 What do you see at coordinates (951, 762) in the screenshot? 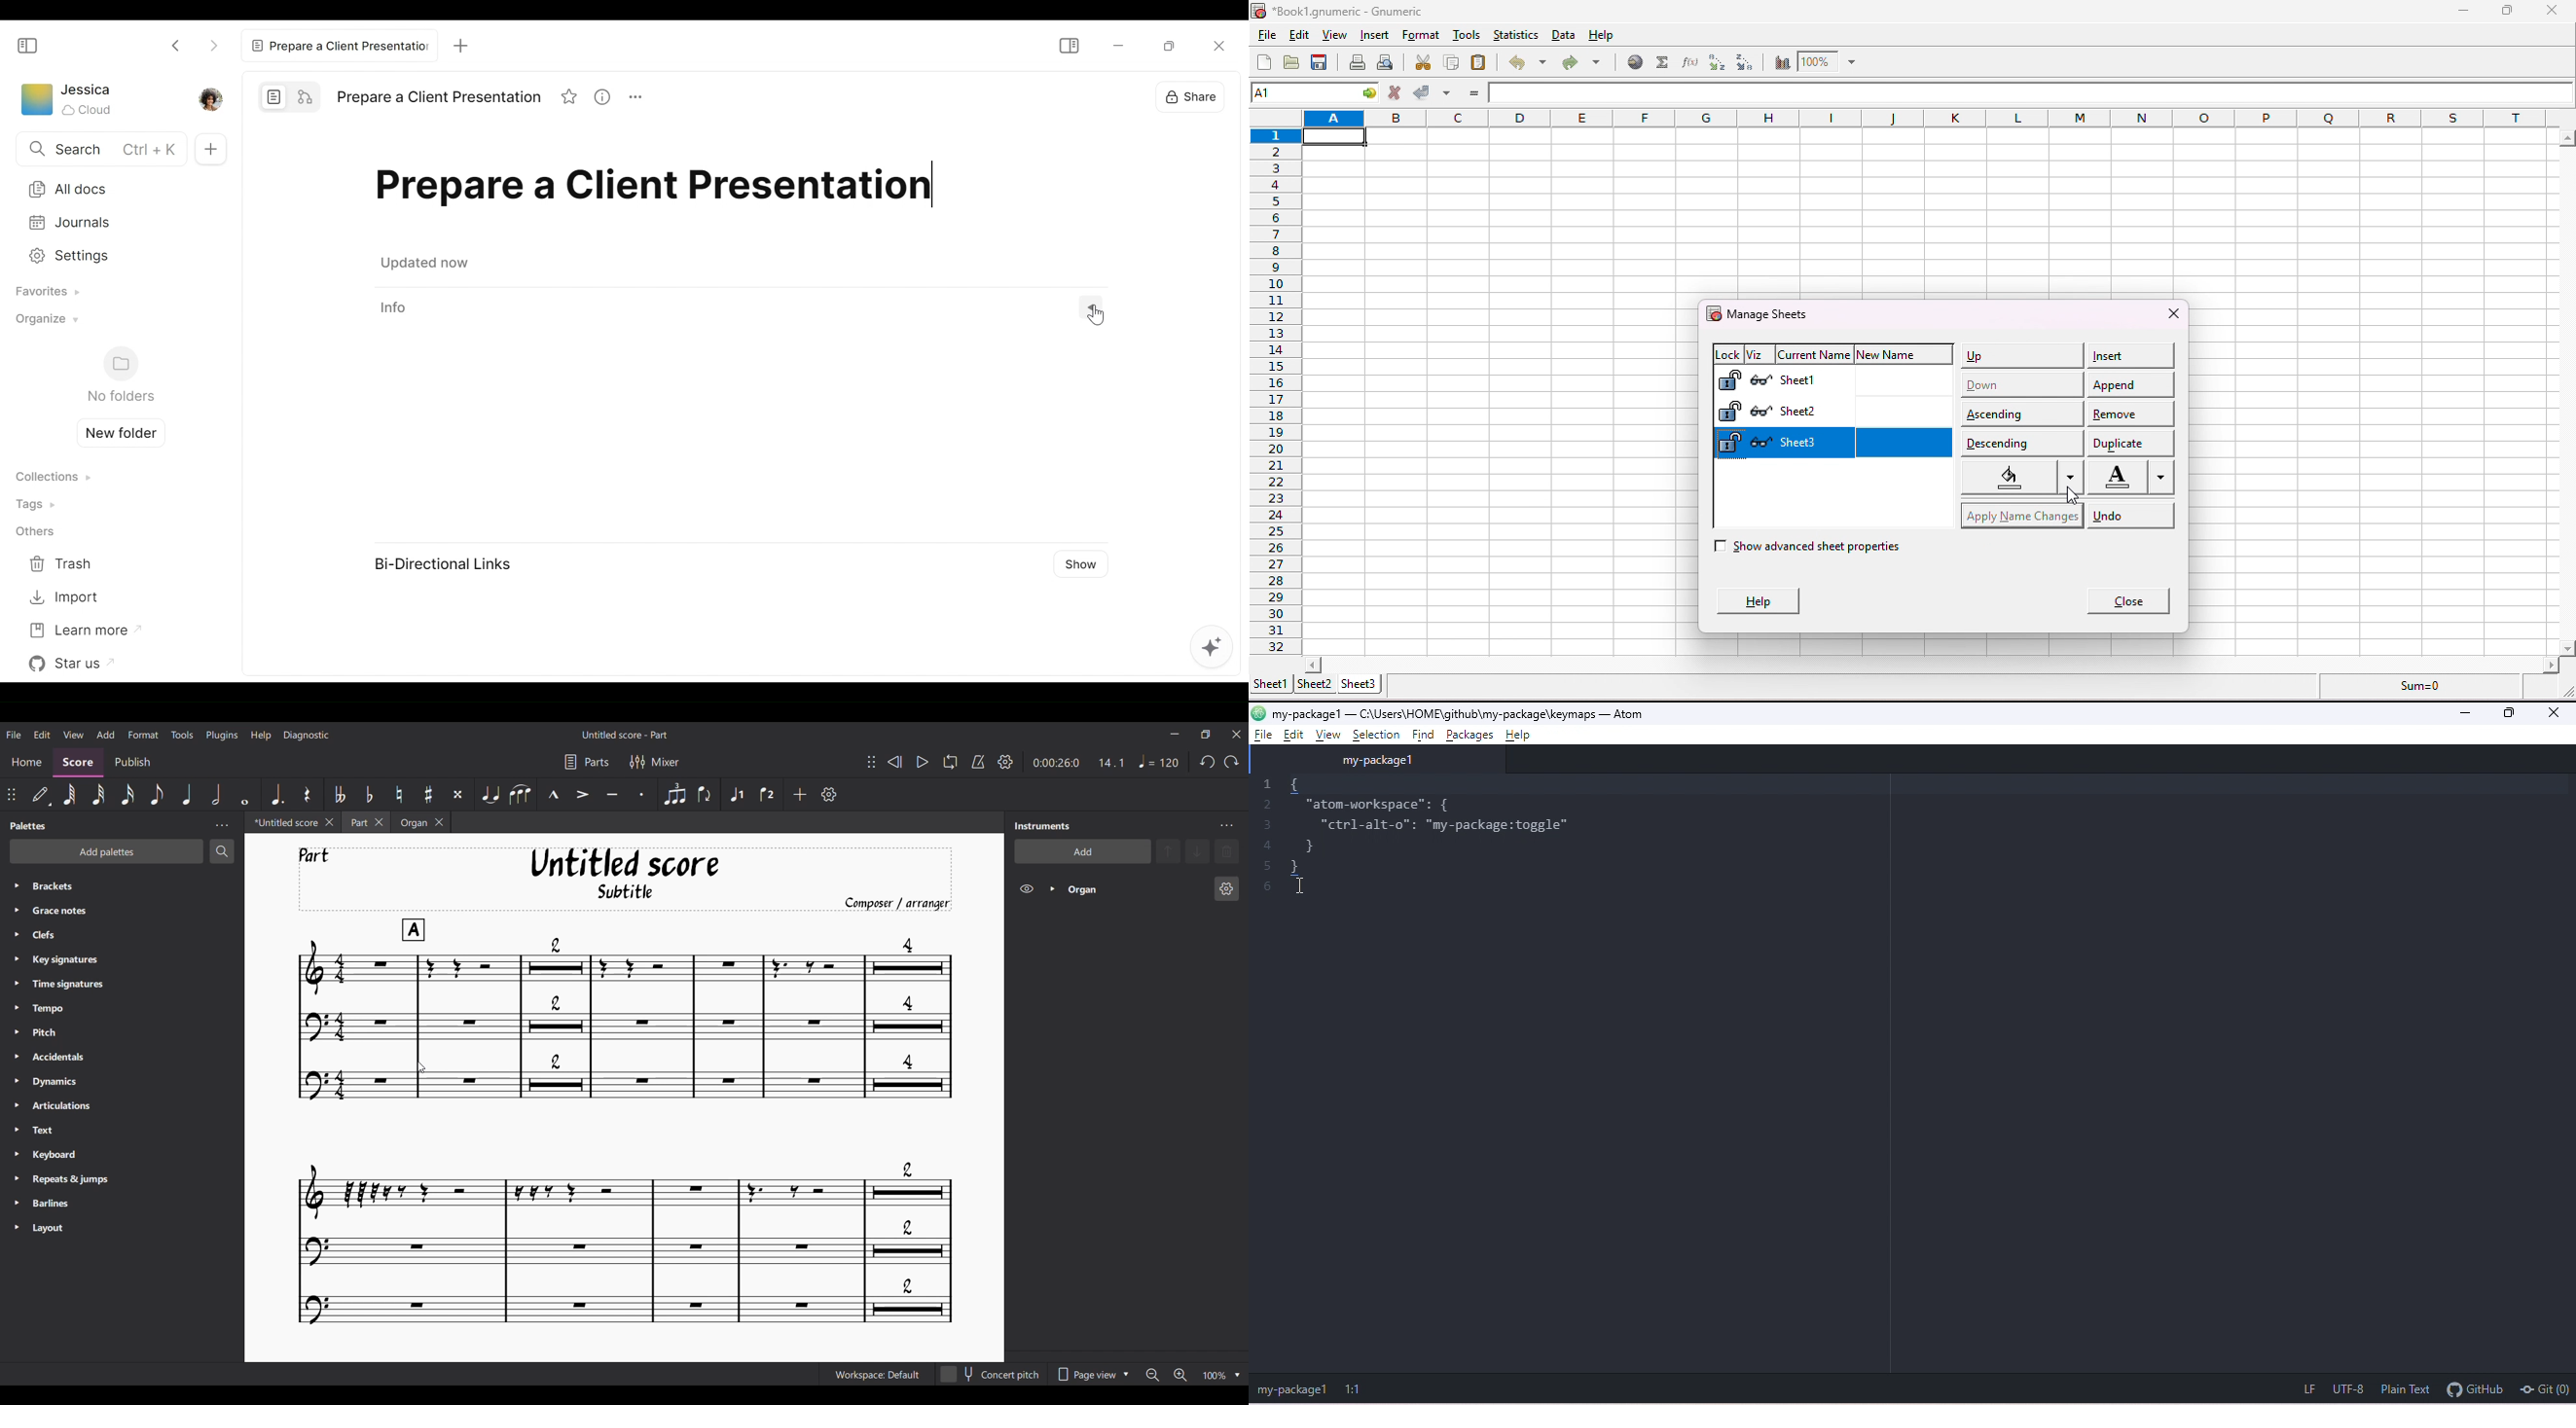
I see `Loop playback` at bounding box center [951, 762].